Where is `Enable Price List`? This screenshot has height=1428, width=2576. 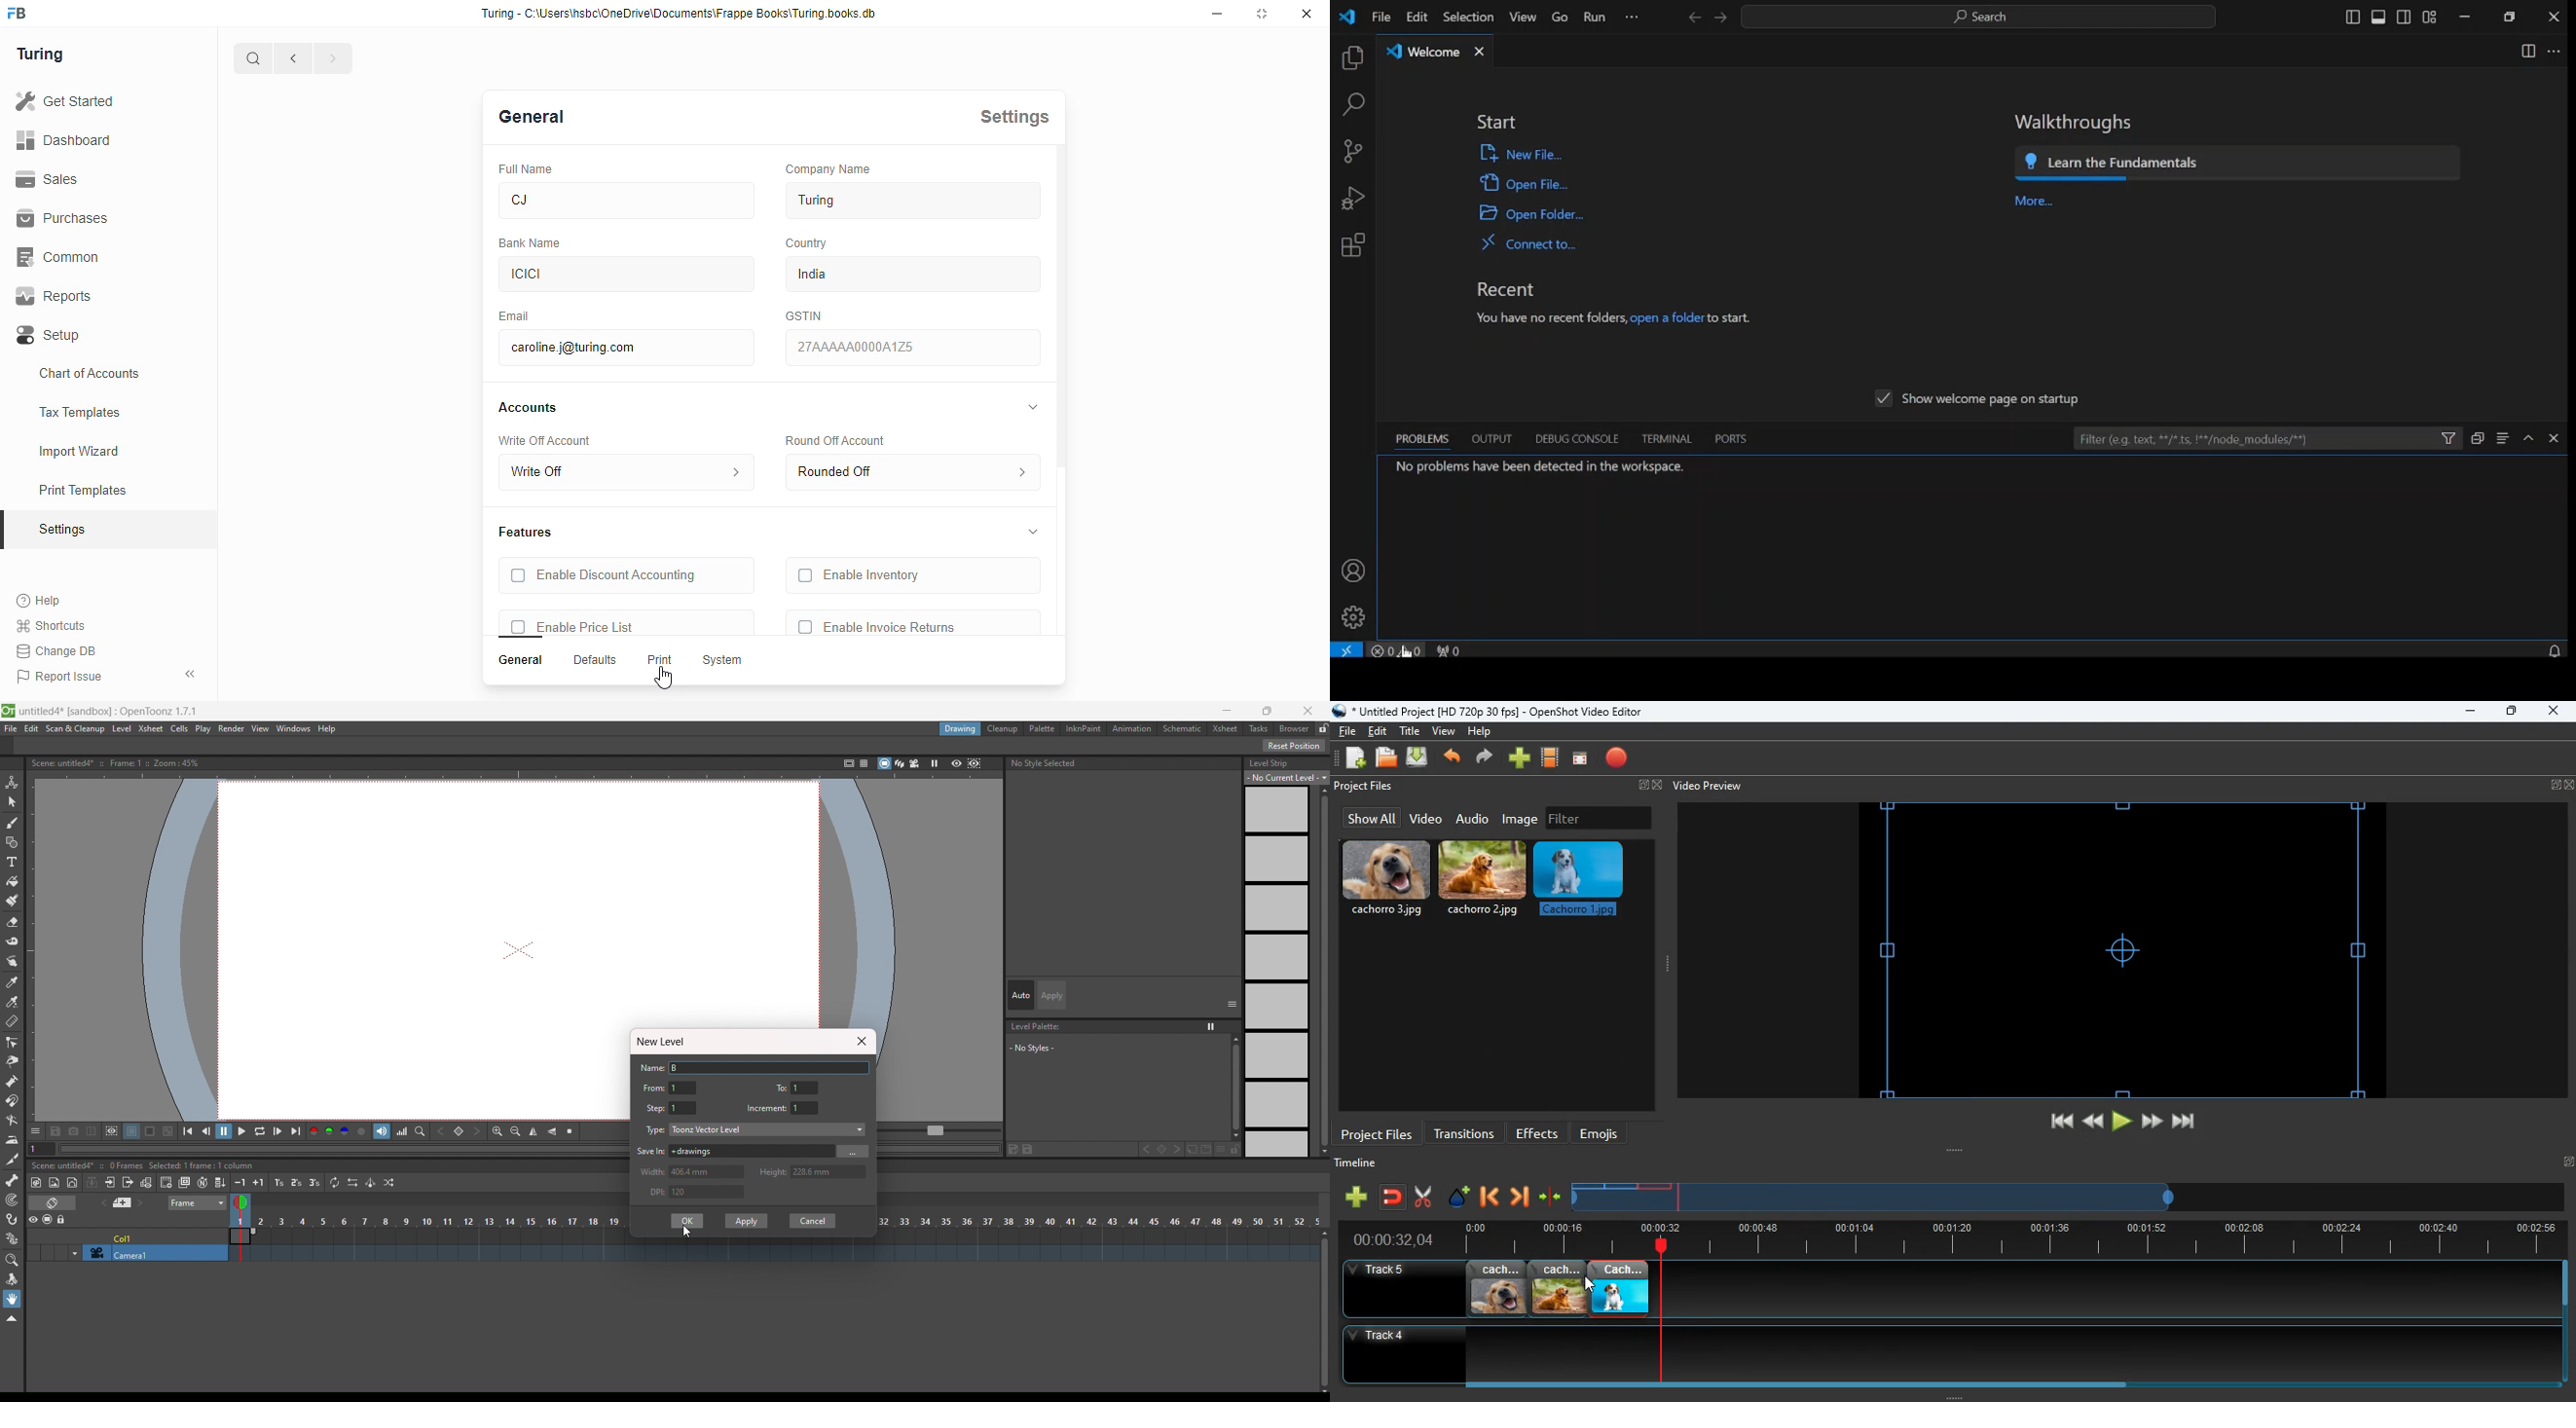 Enable Price List is located at coordinates (586, 626).